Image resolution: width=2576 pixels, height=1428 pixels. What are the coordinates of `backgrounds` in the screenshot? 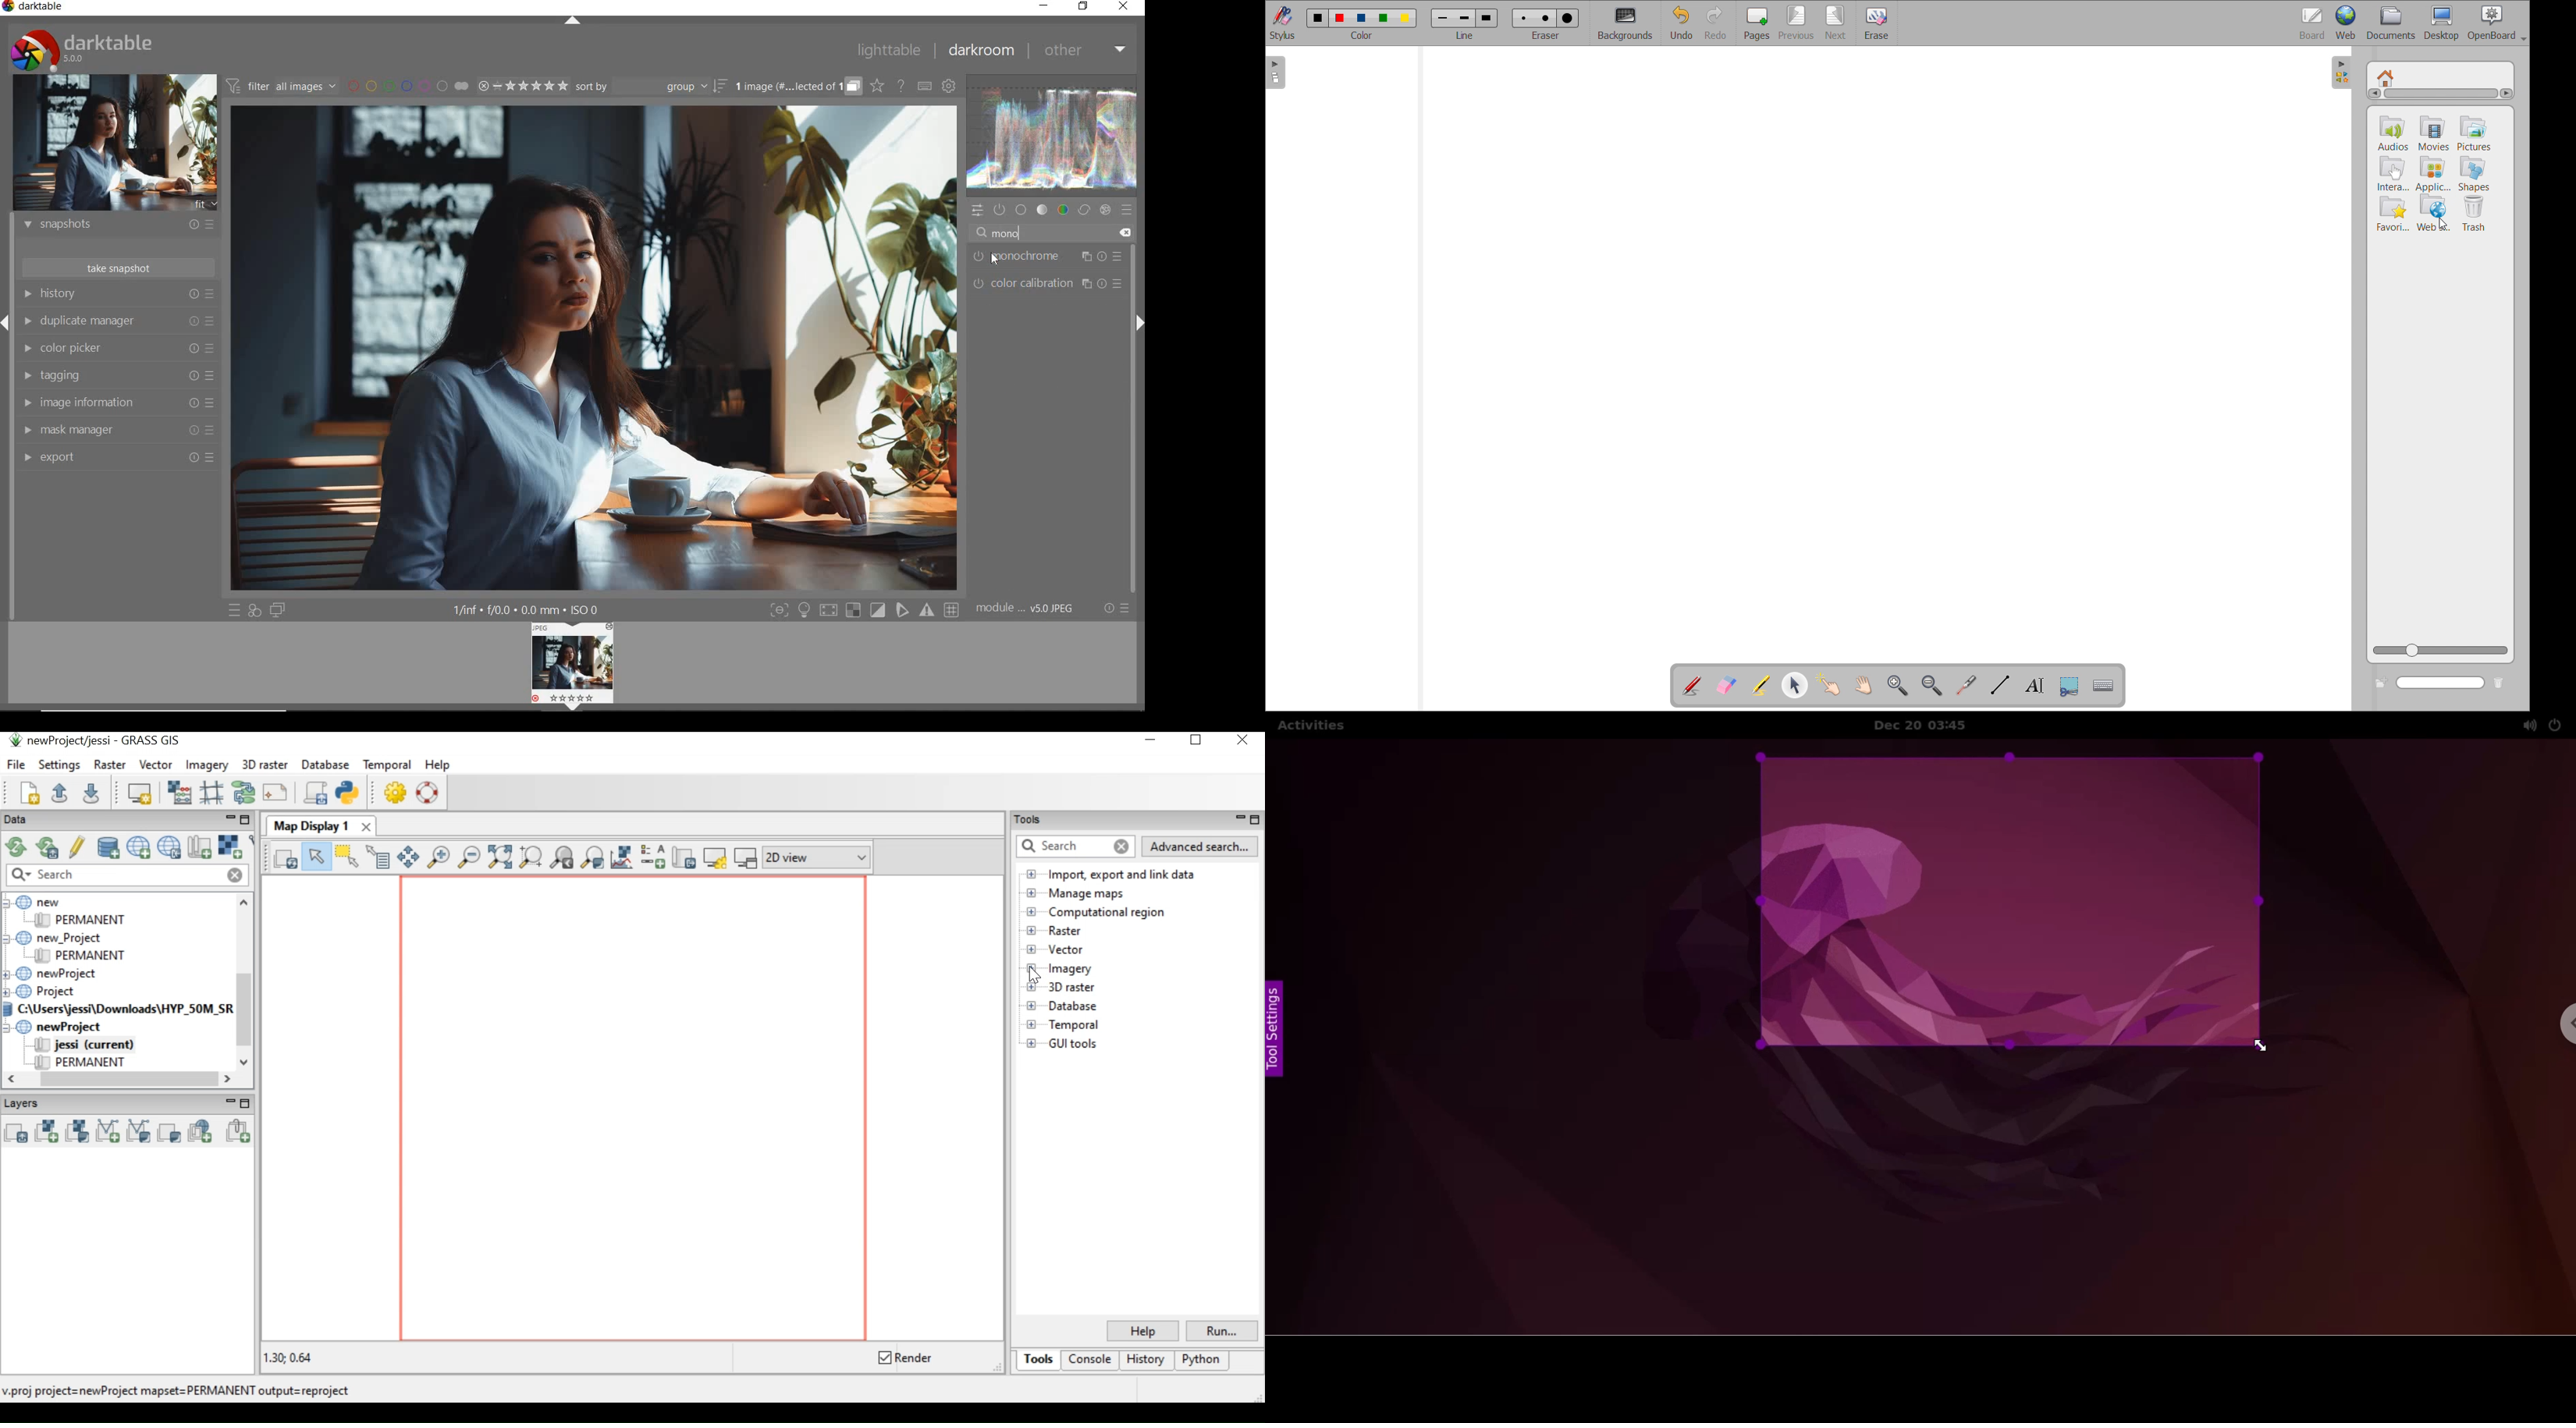 It's located at (1626, 24).